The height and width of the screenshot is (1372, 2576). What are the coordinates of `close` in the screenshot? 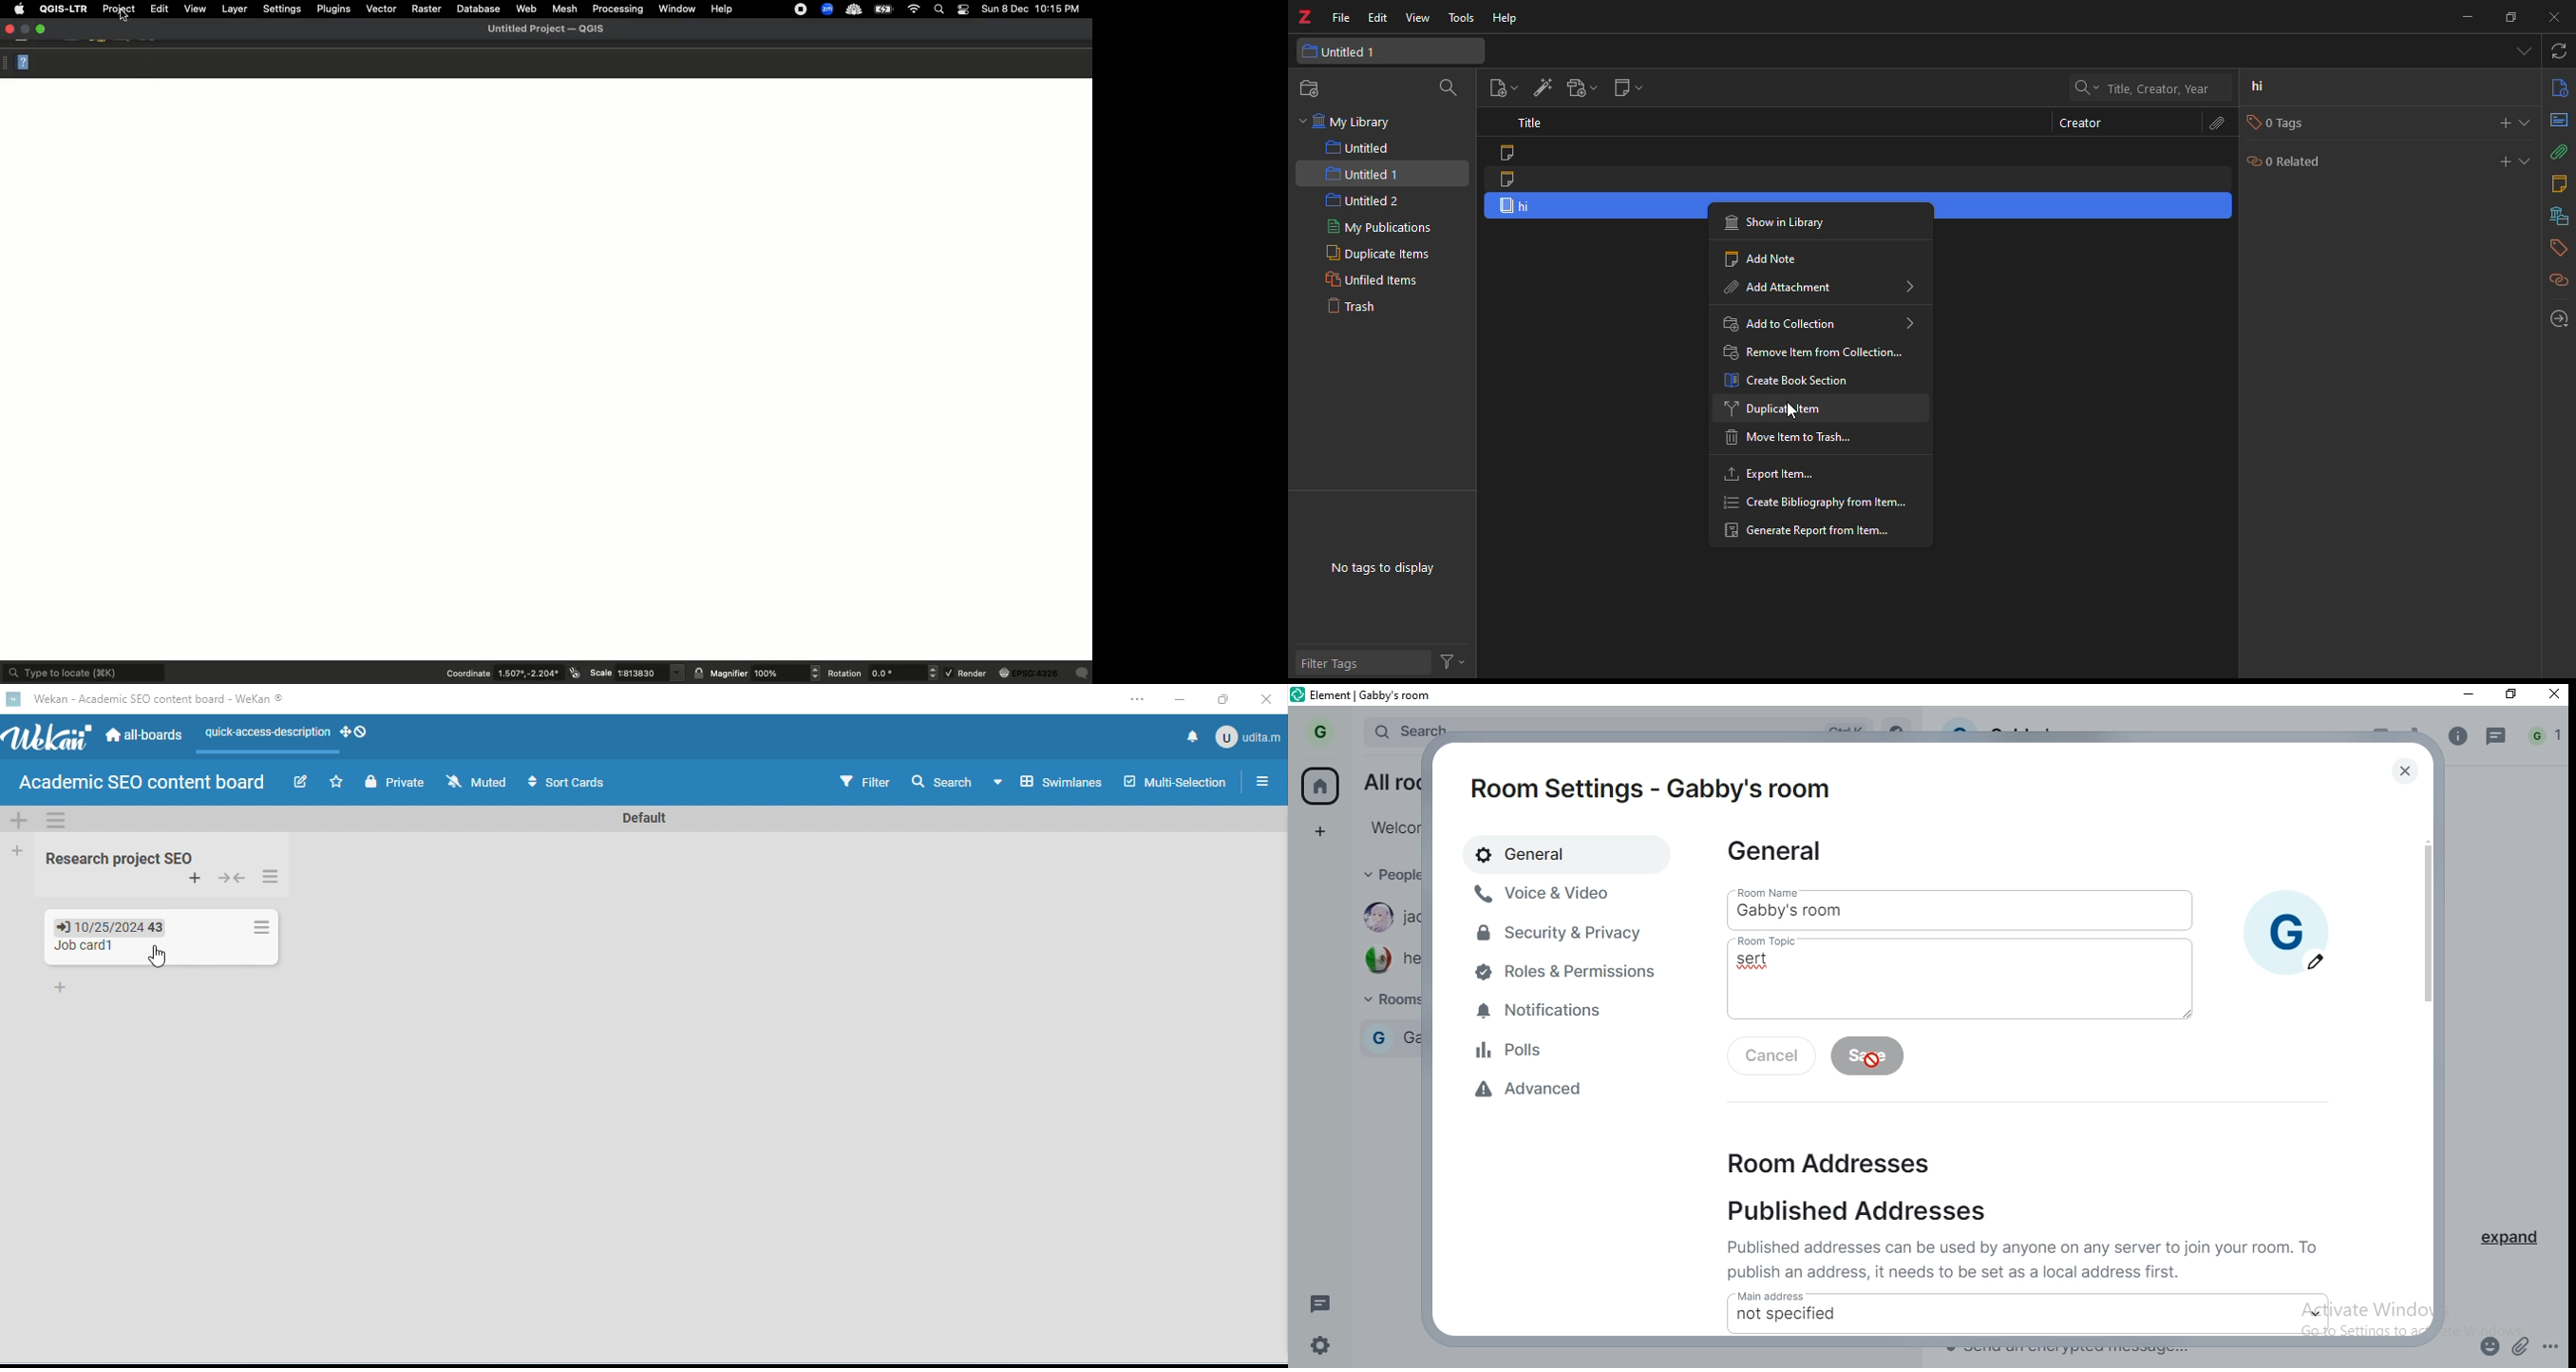 It's located at (2408, 771).